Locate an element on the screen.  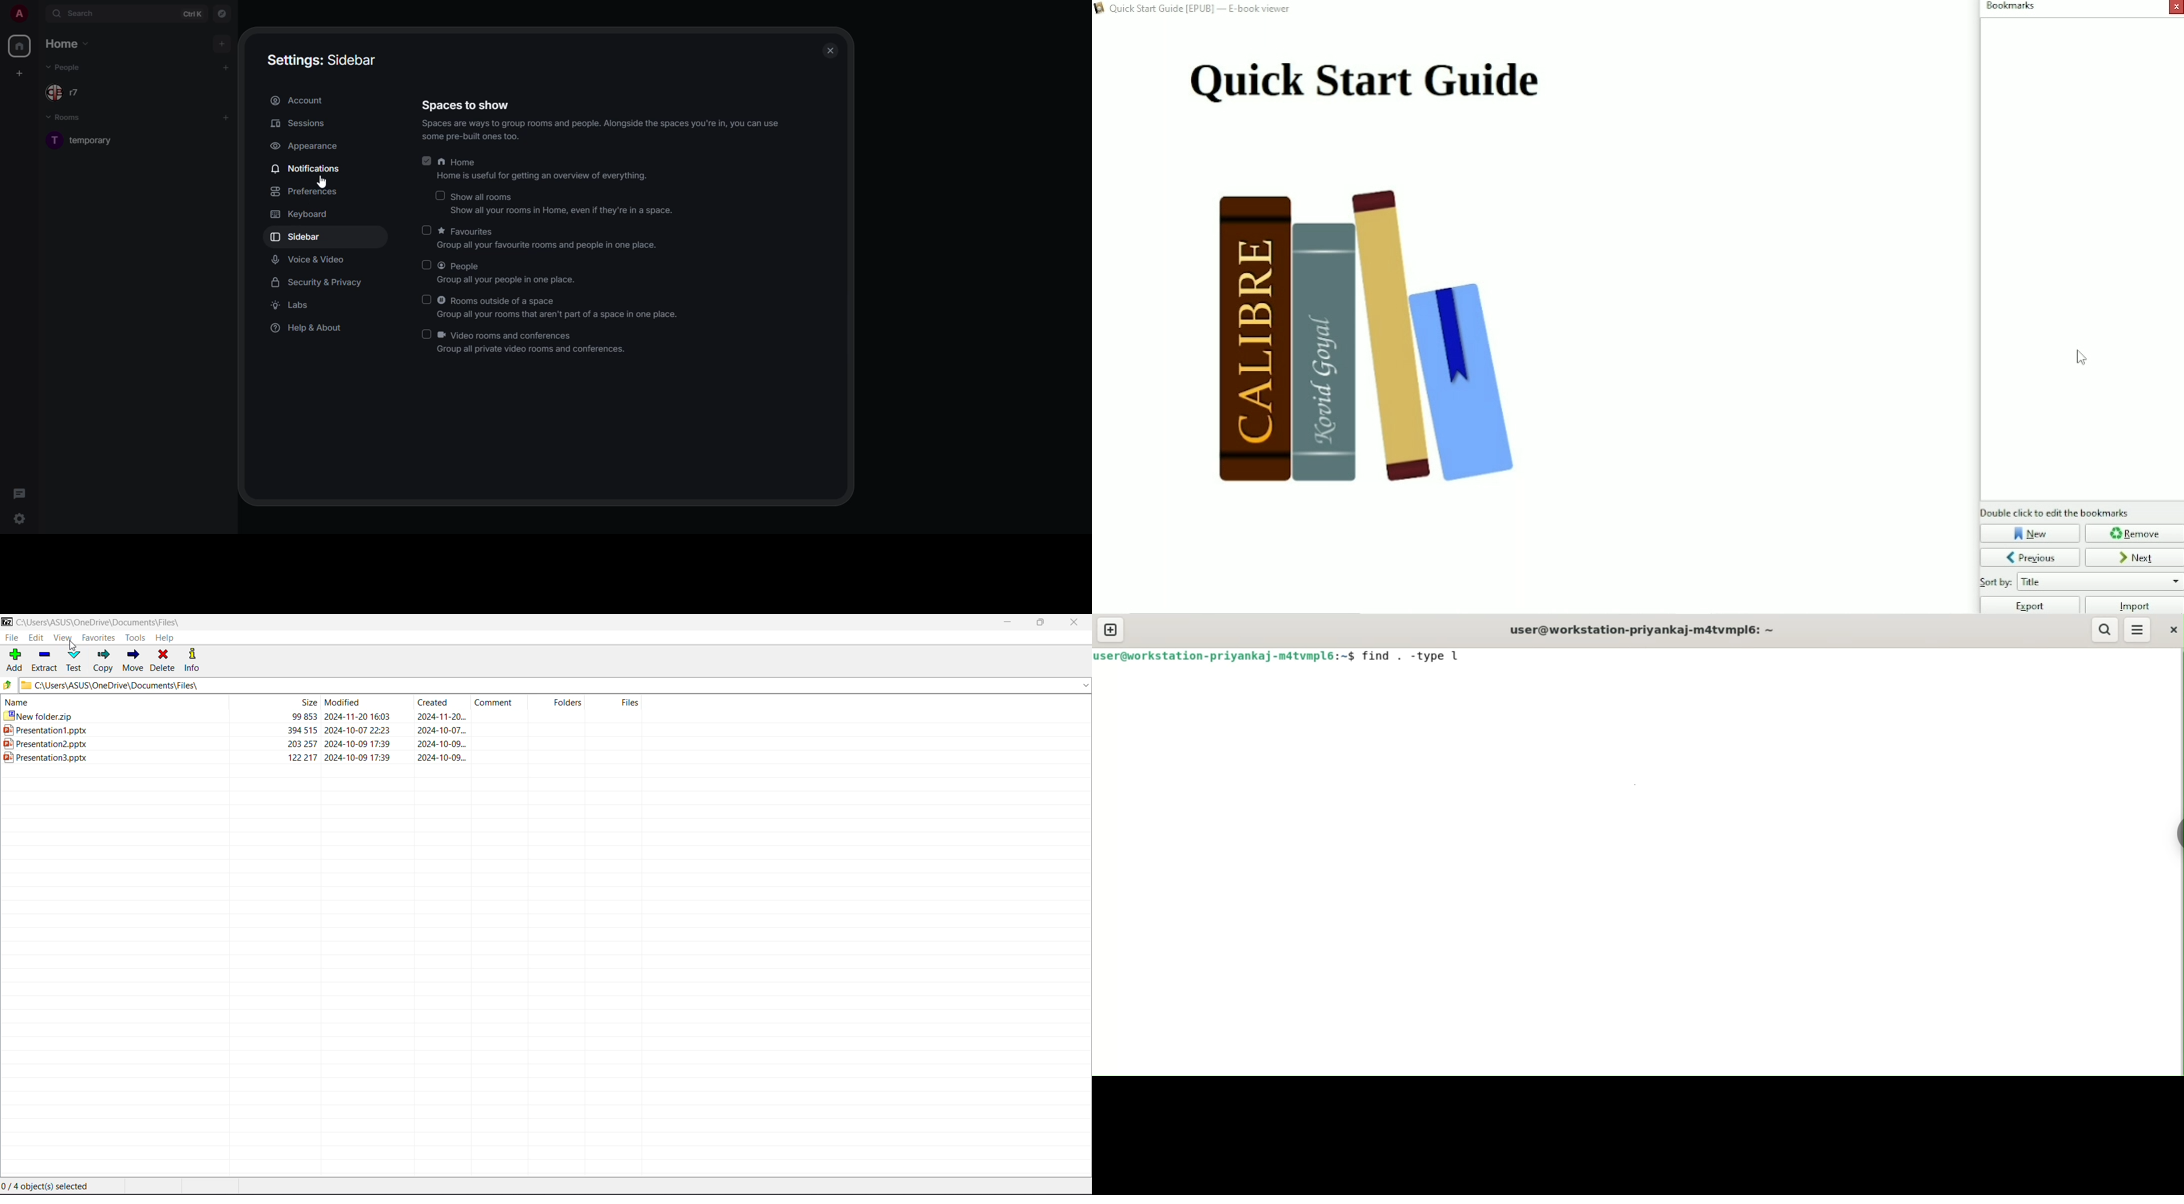
Close is located at coordinates (1074, 623).